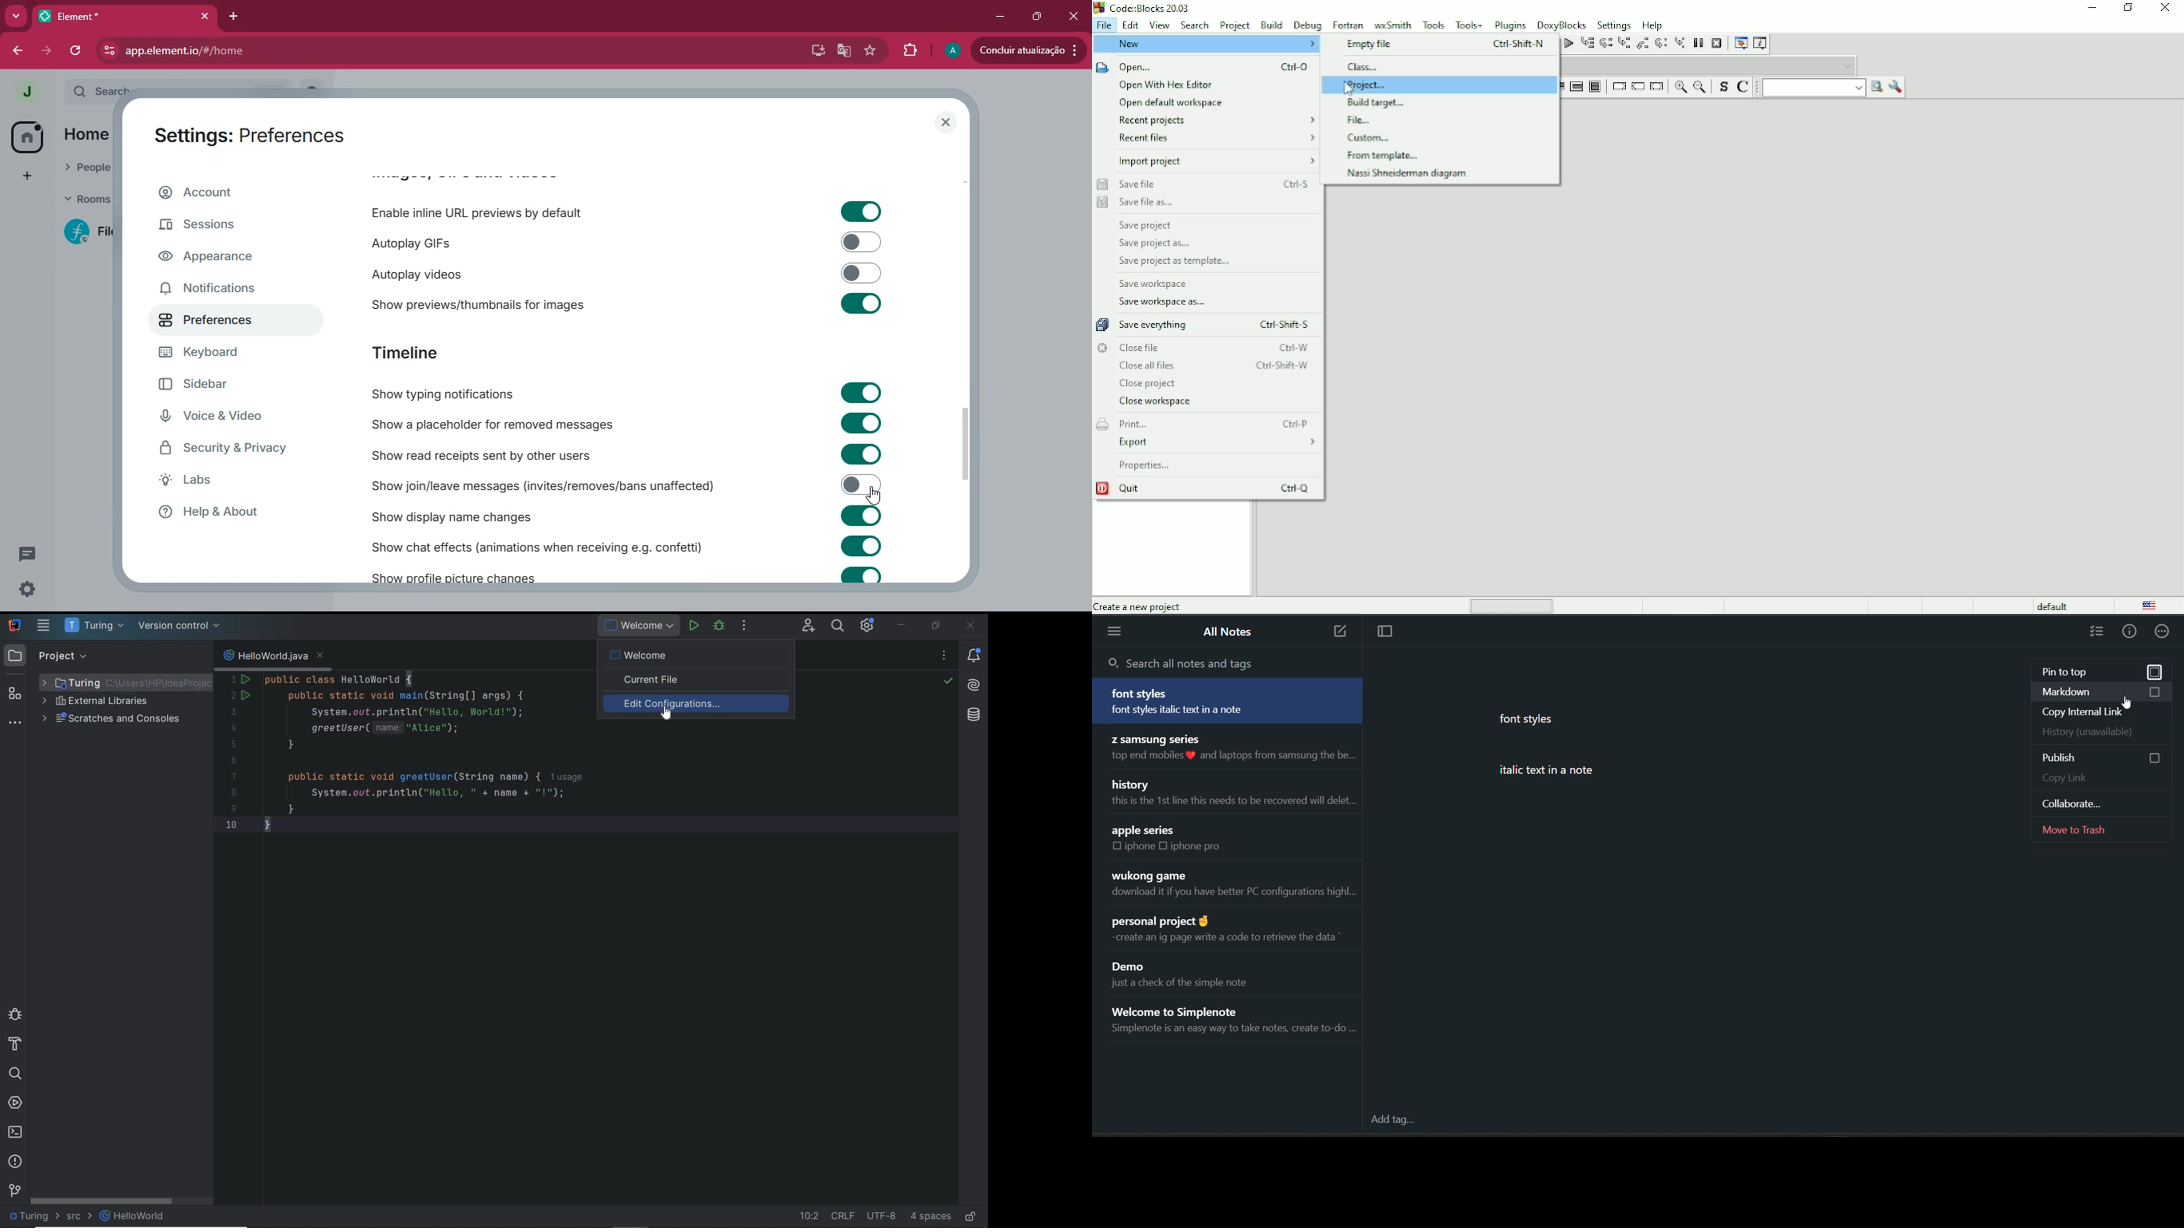  Describe the element at coordinates (23, 91) in the screenshot. I see `profile picture` at that location.